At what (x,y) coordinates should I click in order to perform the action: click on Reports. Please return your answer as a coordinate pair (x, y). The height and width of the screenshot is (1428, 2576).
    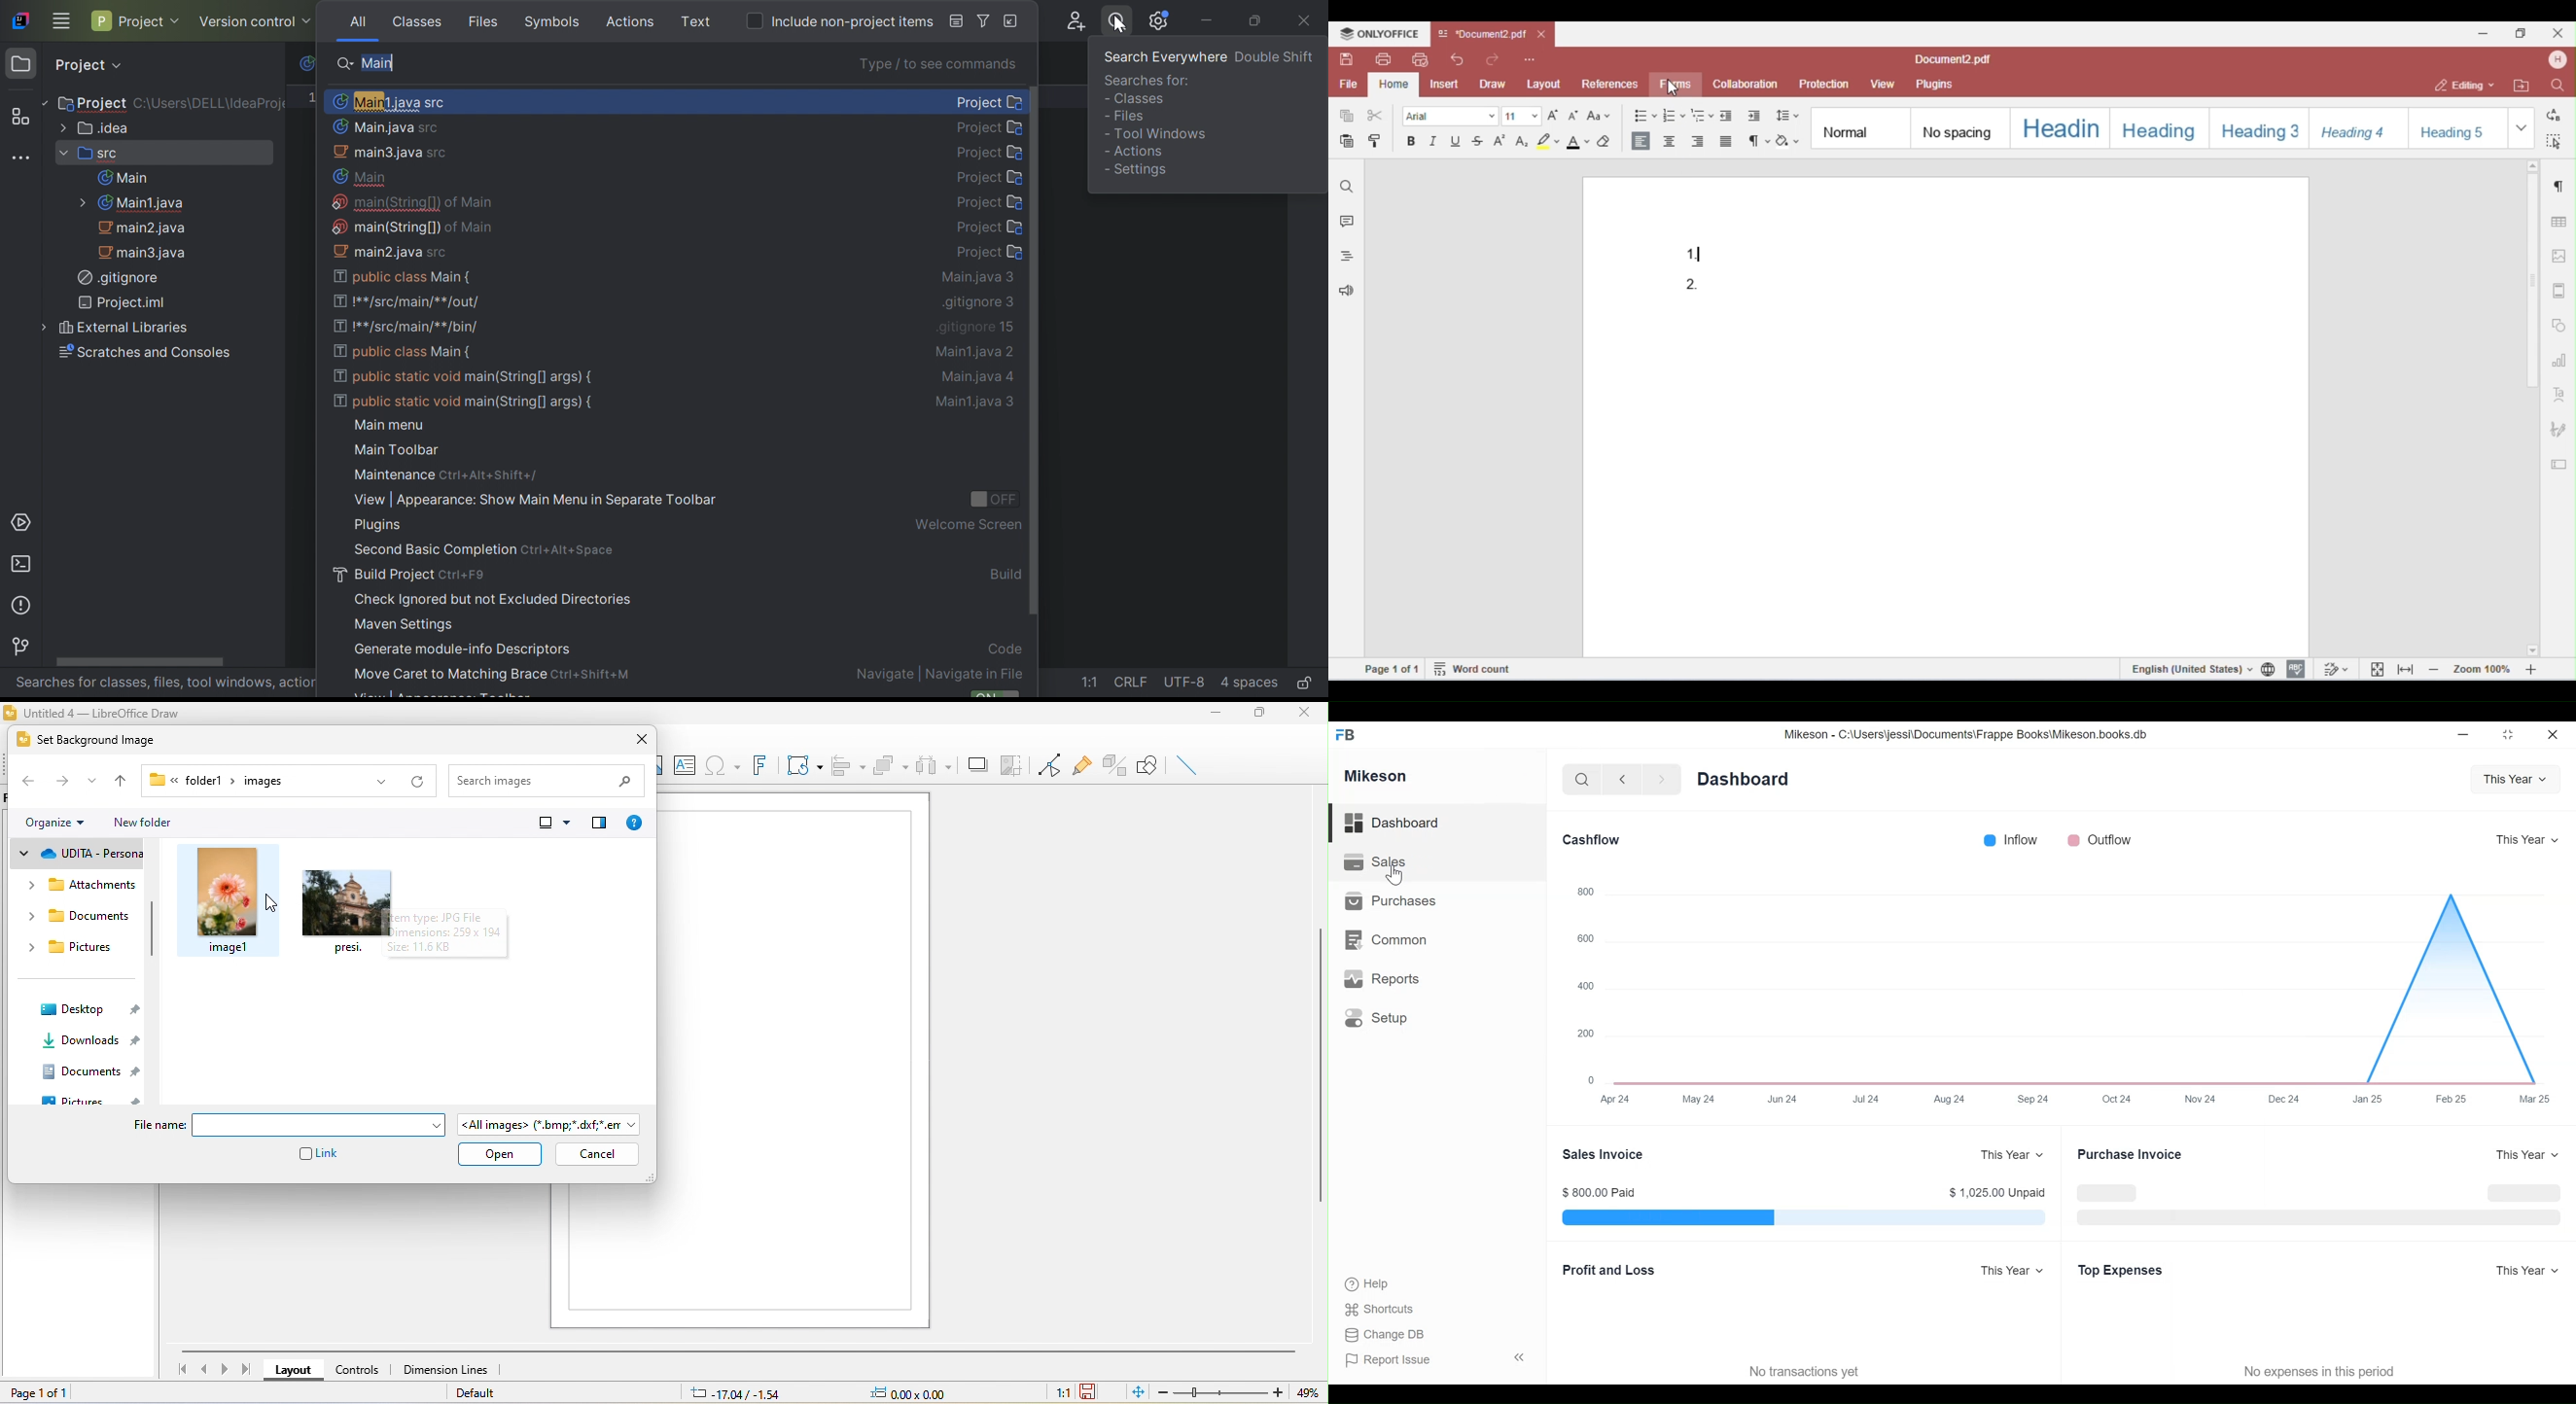
    Looking at the image, I should click on (1386, 980).